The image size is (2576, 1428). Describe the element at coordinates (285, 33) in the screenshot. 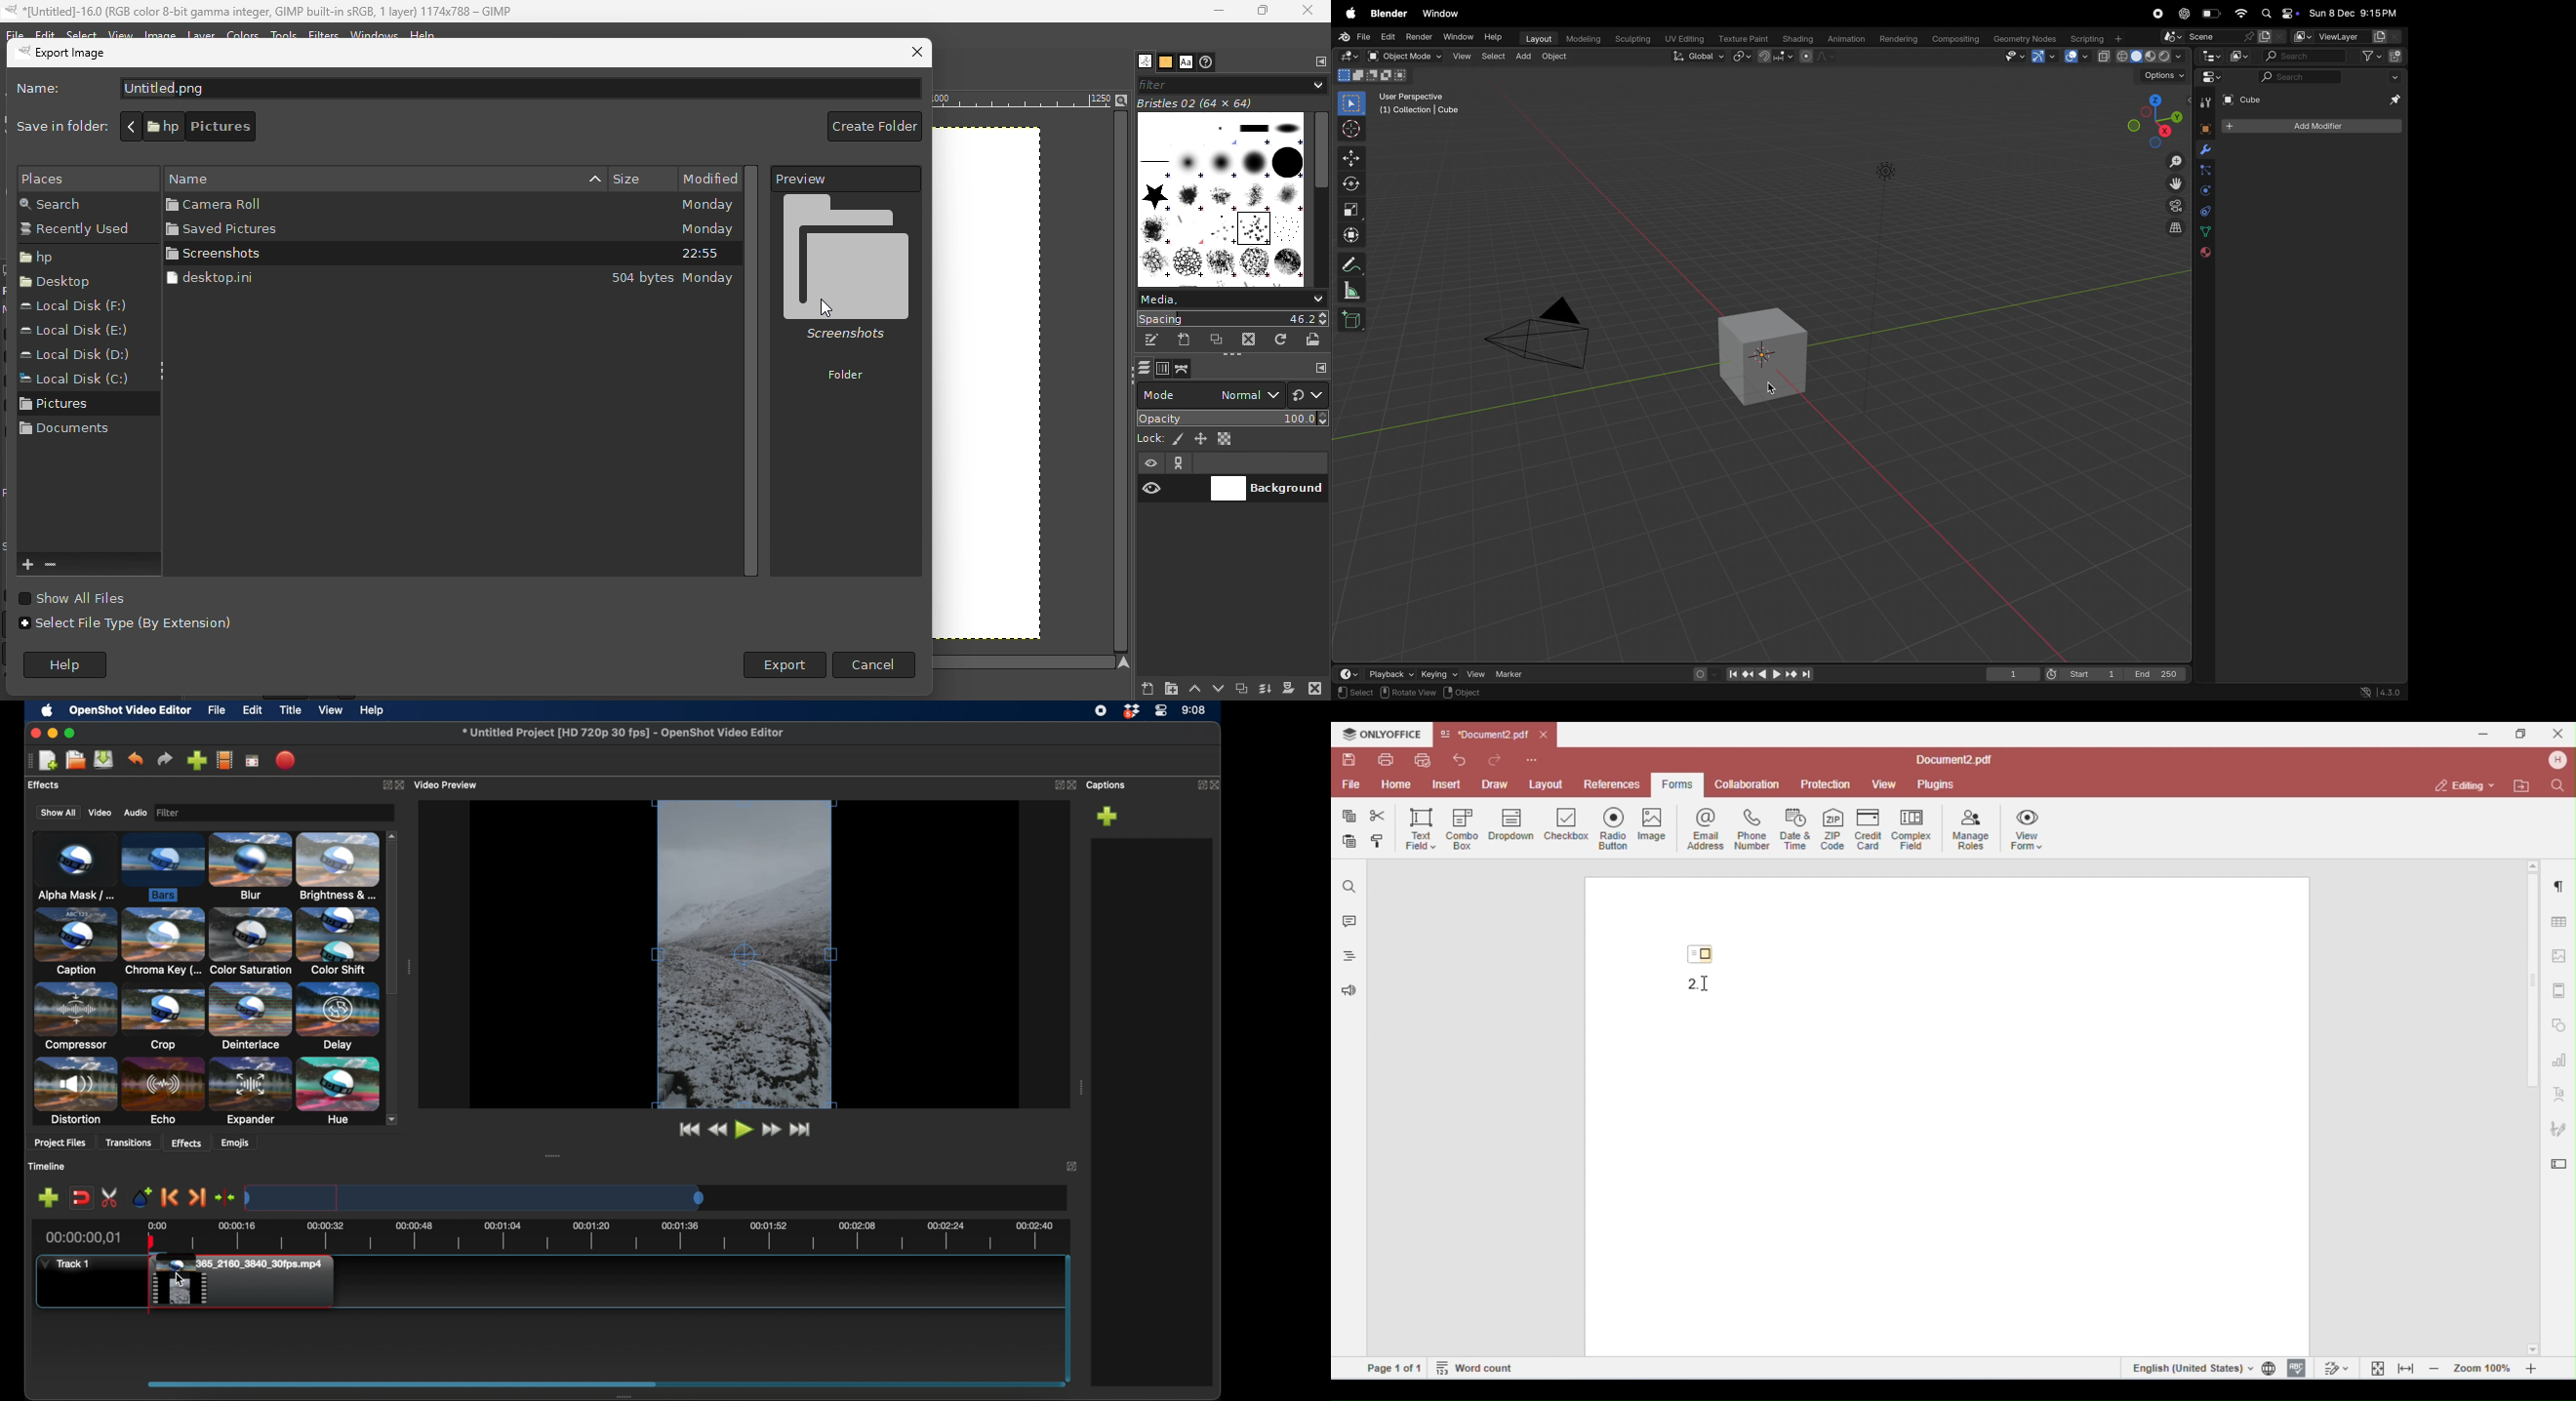

I see `Tools` at that location.